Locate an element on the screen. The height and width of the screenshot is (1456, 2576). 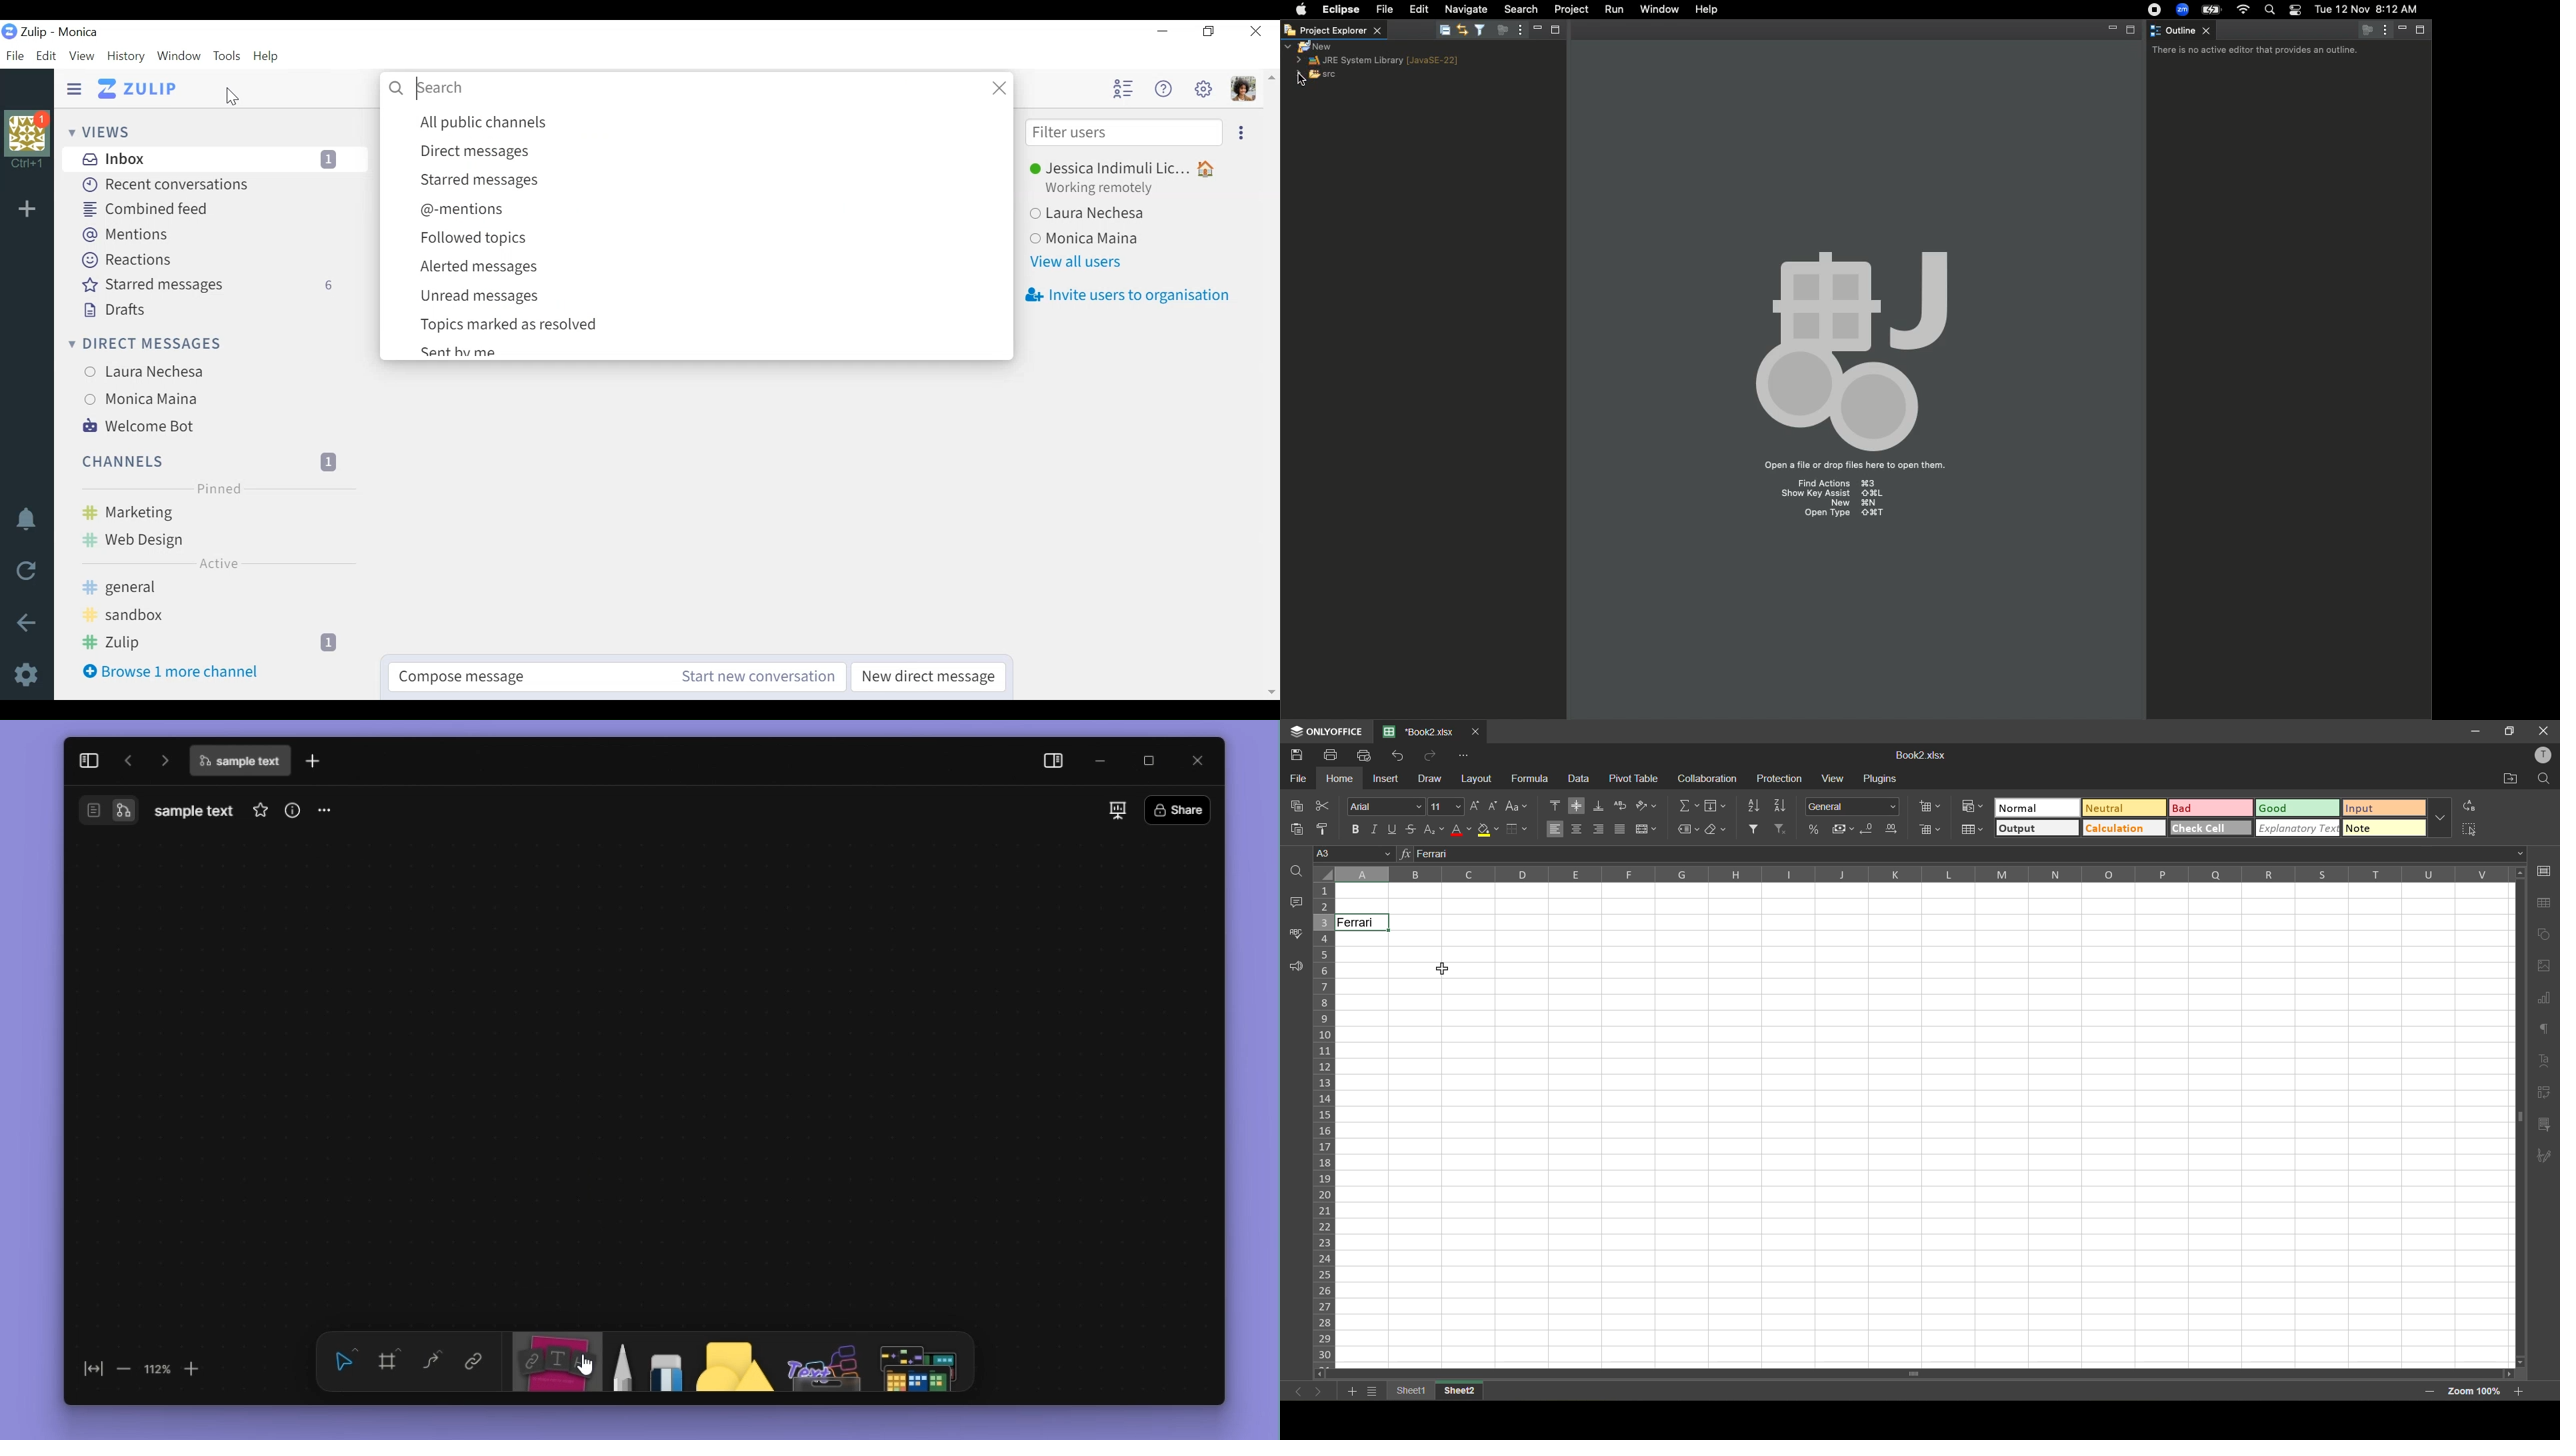
quick print is located at coordinates (1365, 755).